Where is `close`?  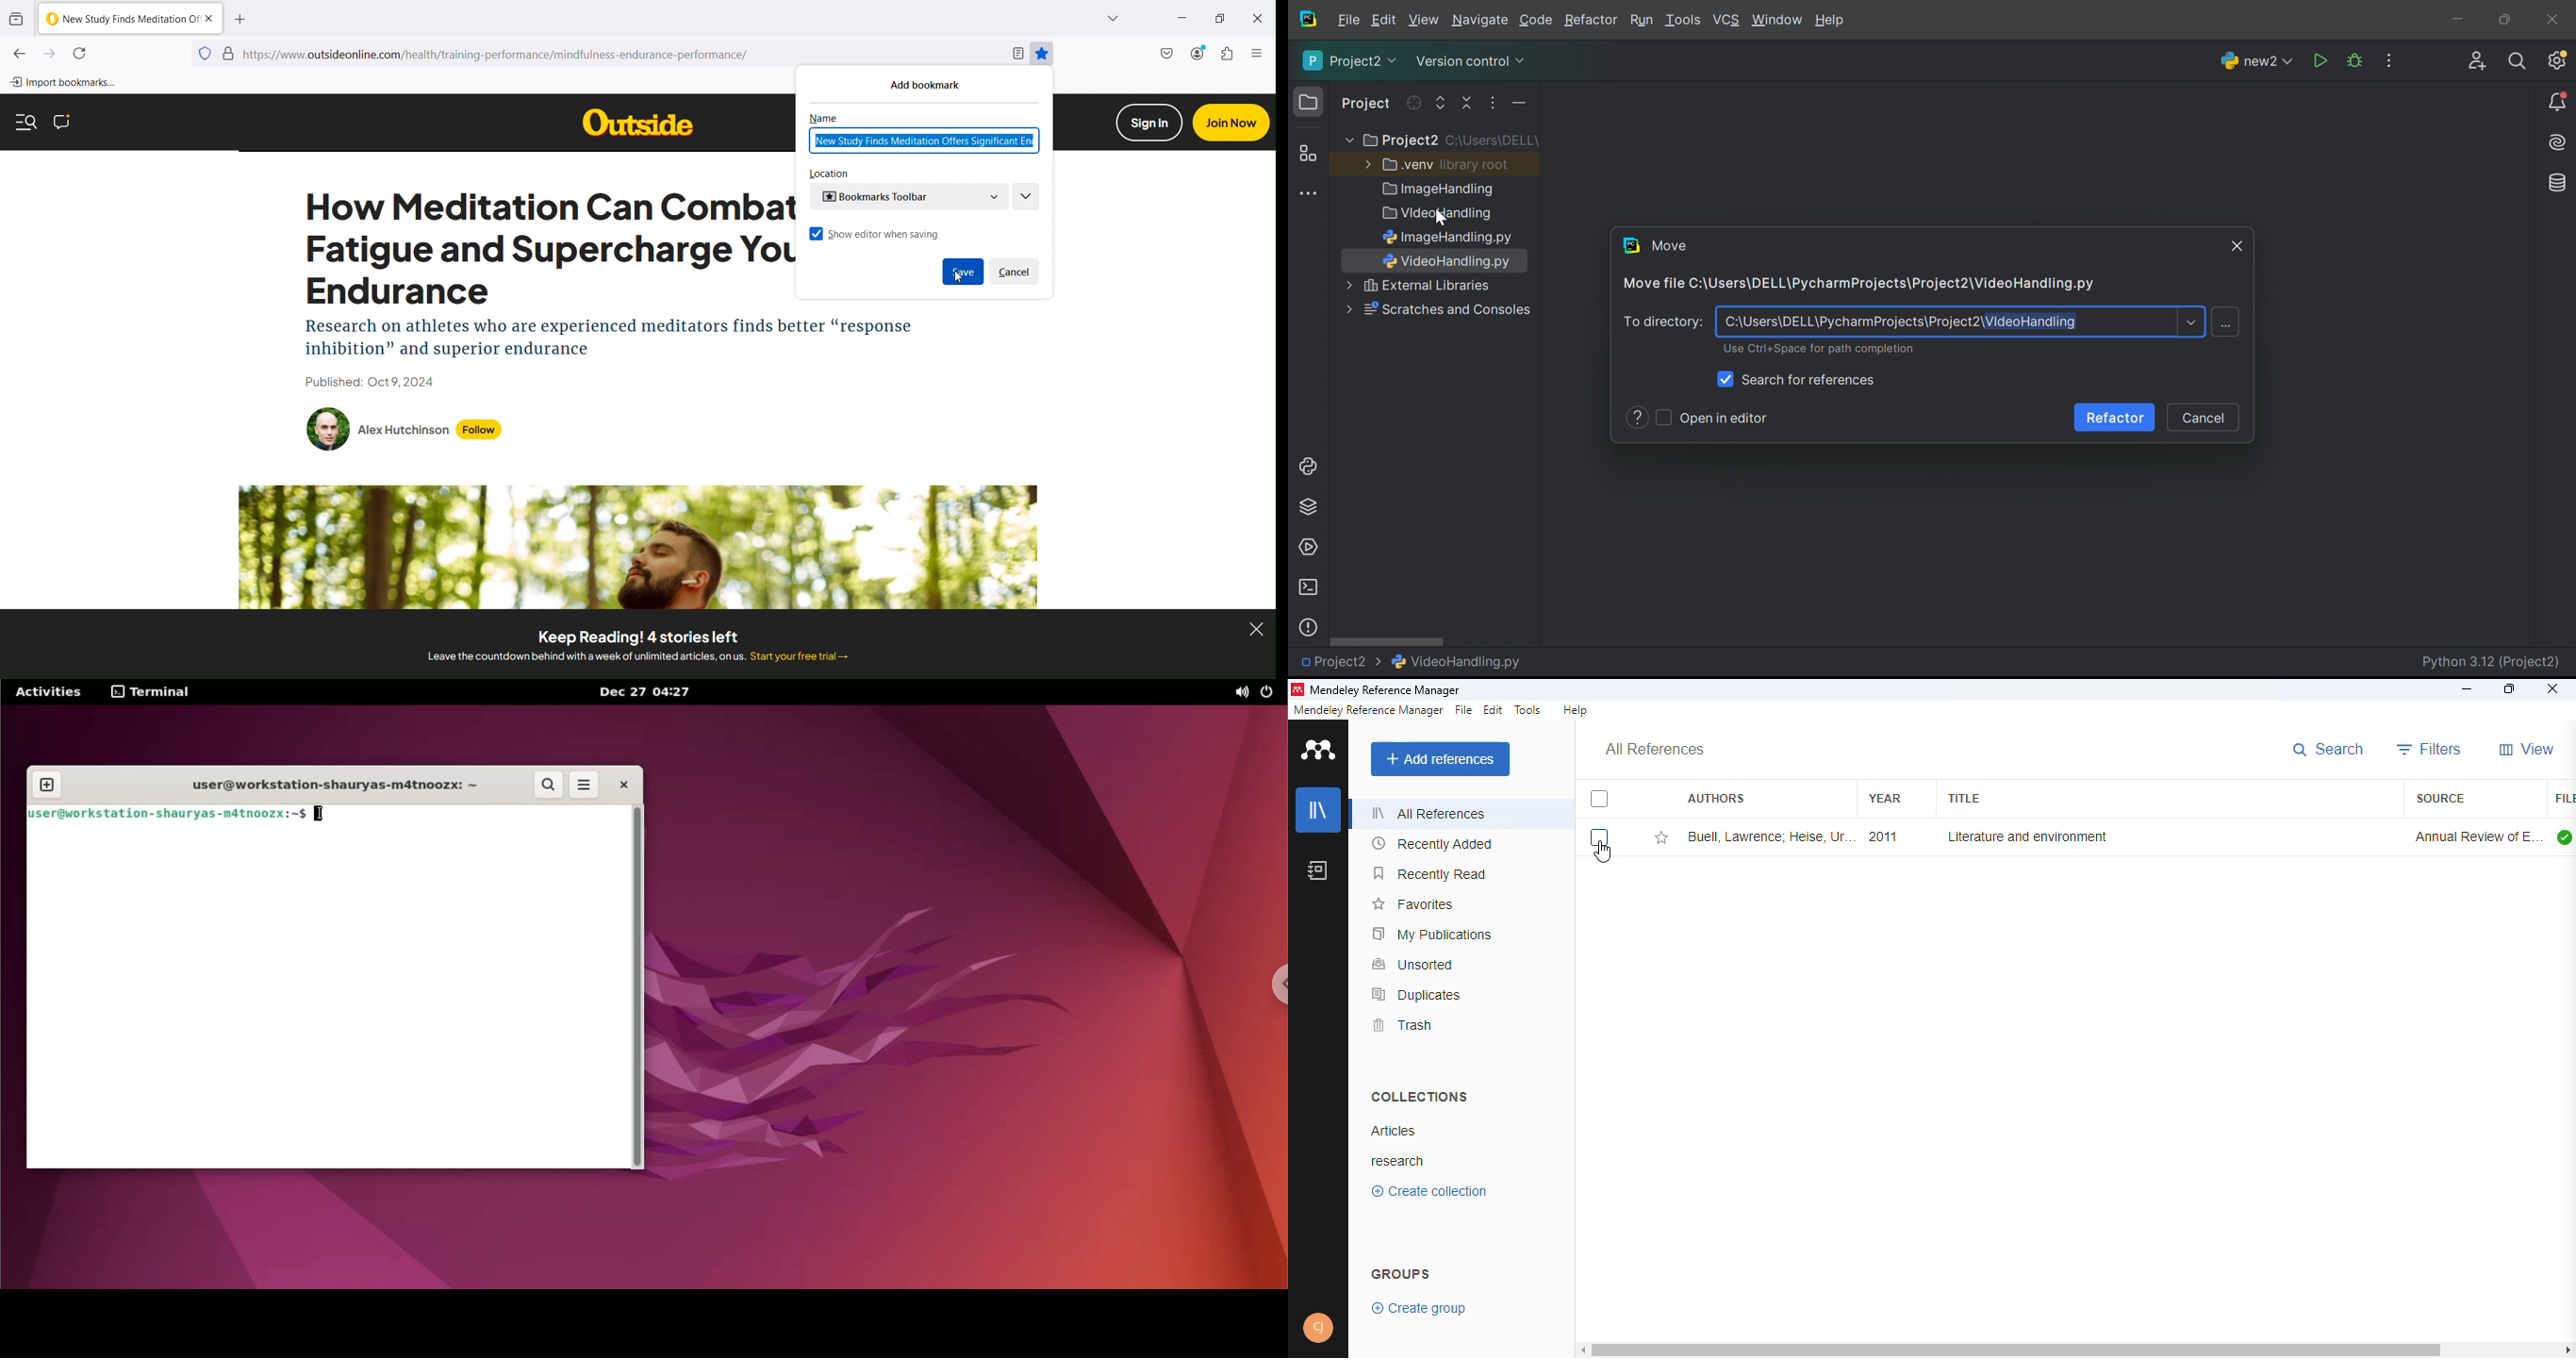
close is located at coordinates (2553, 688).